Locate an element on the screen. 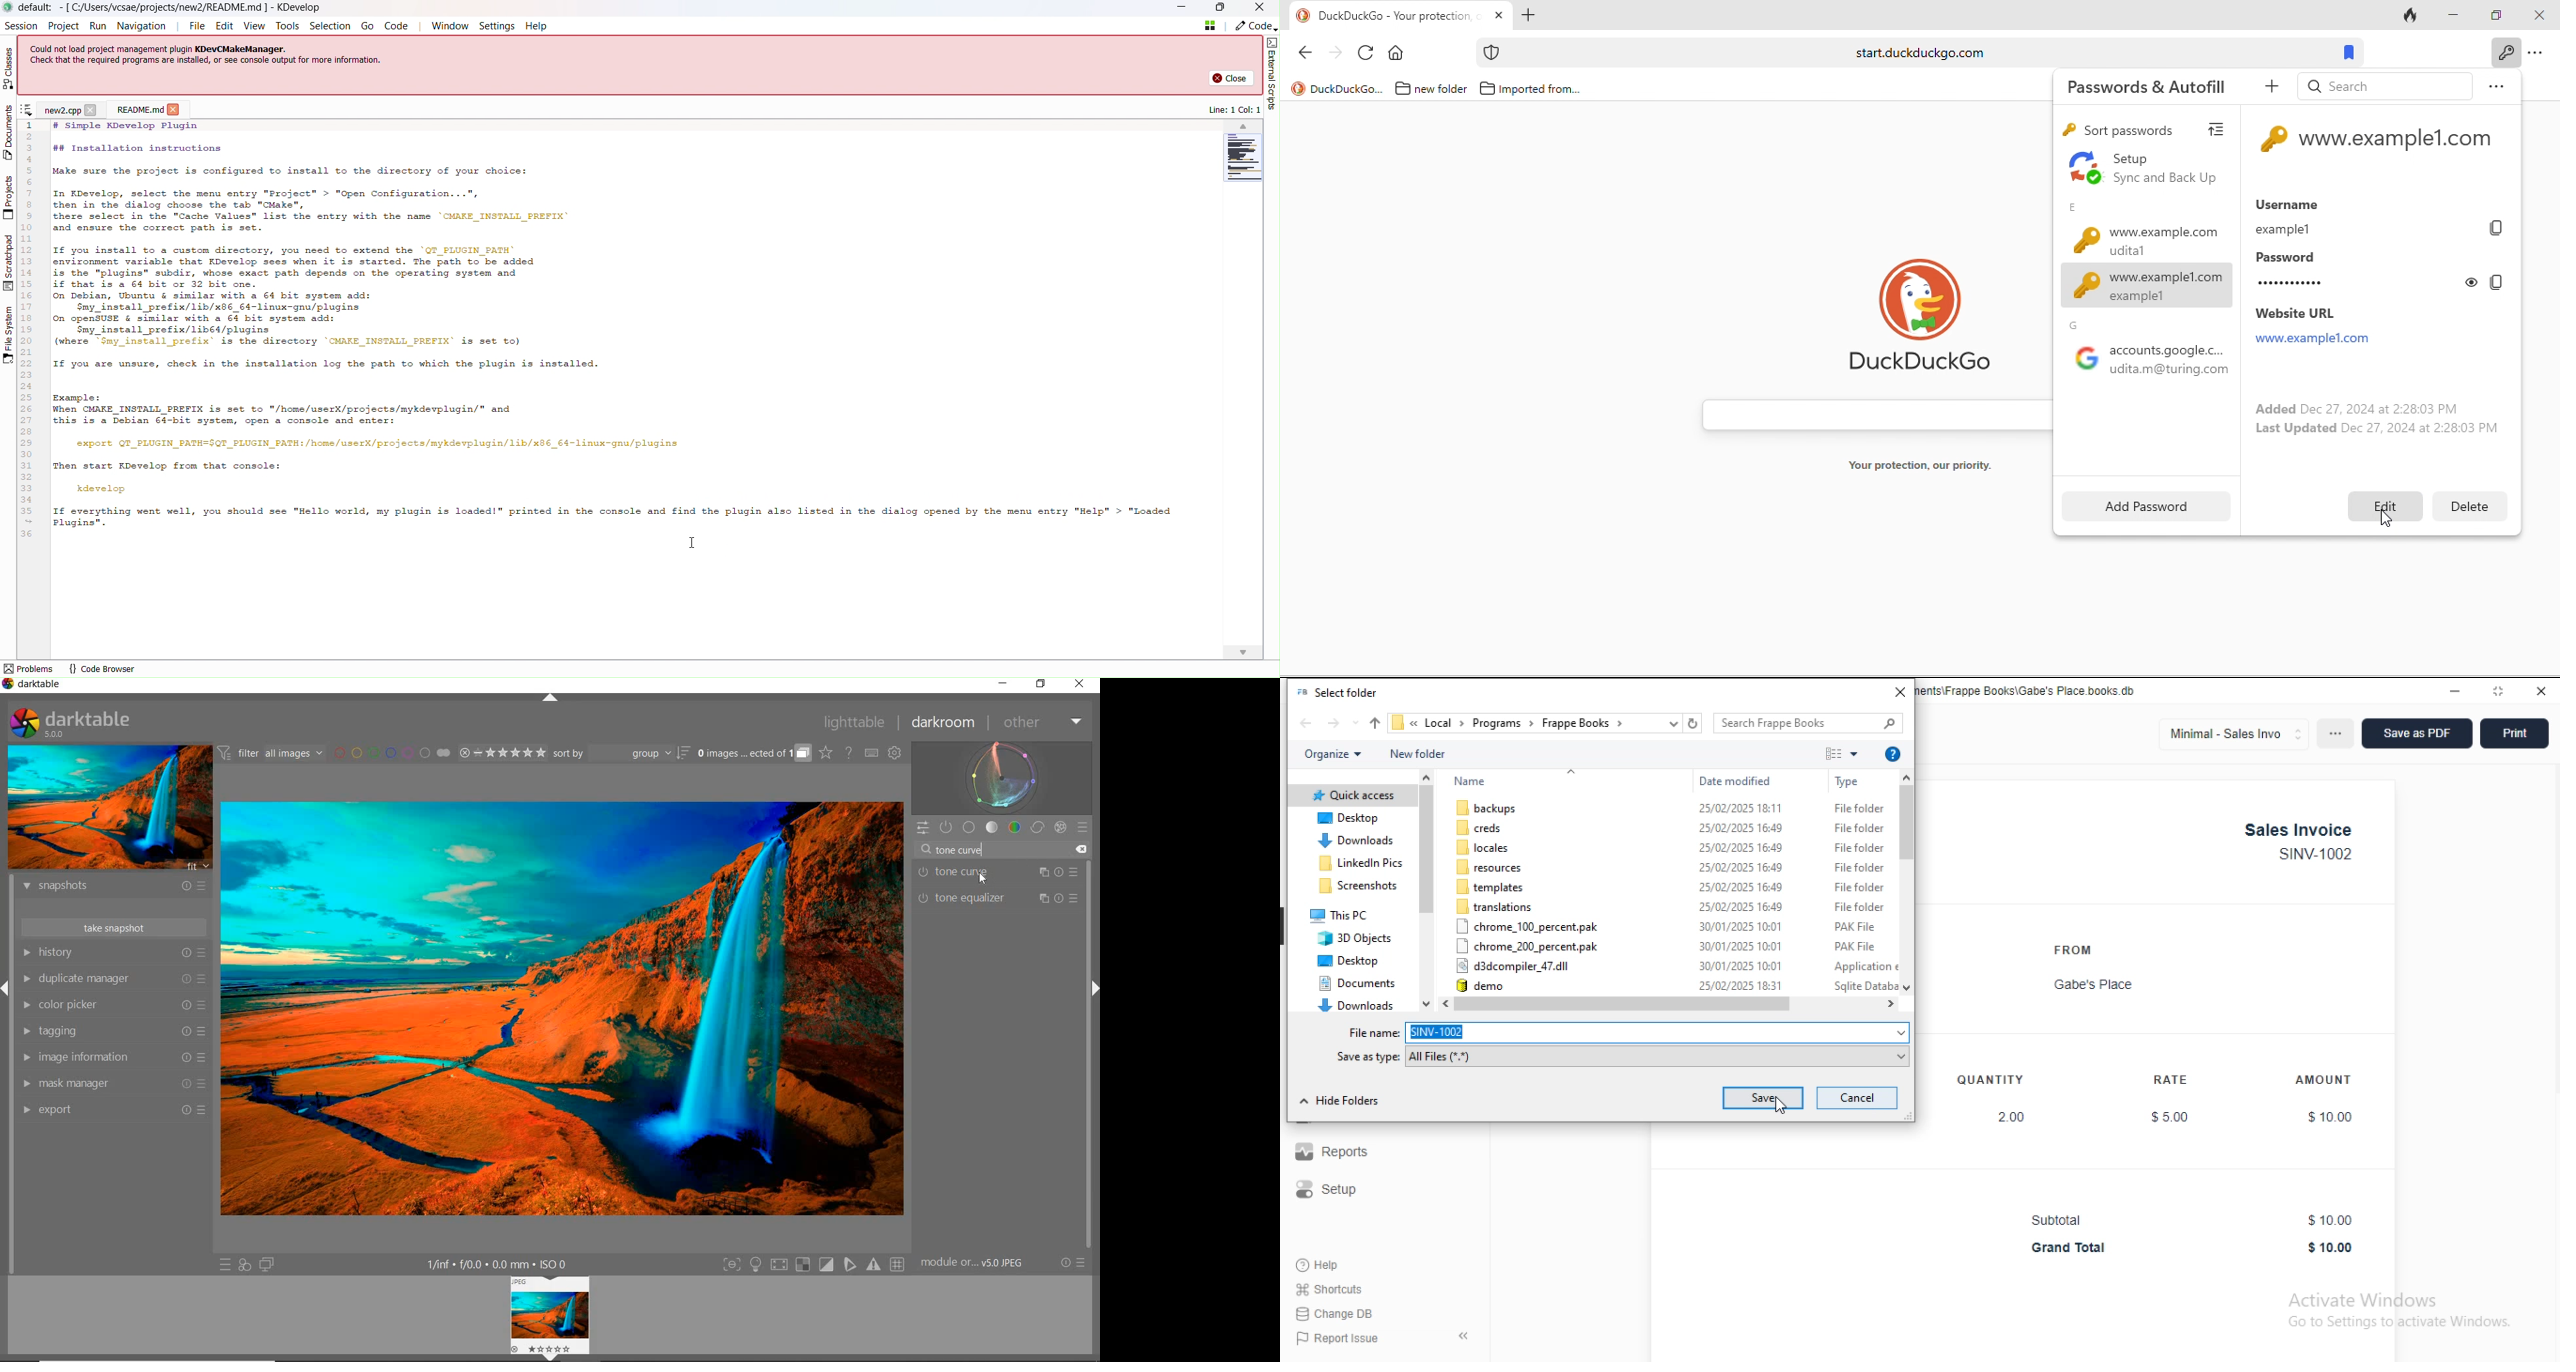 Image resolution: width=2576 pixels, height=1372 pixels. go up is located at coordinates (1571, 773).